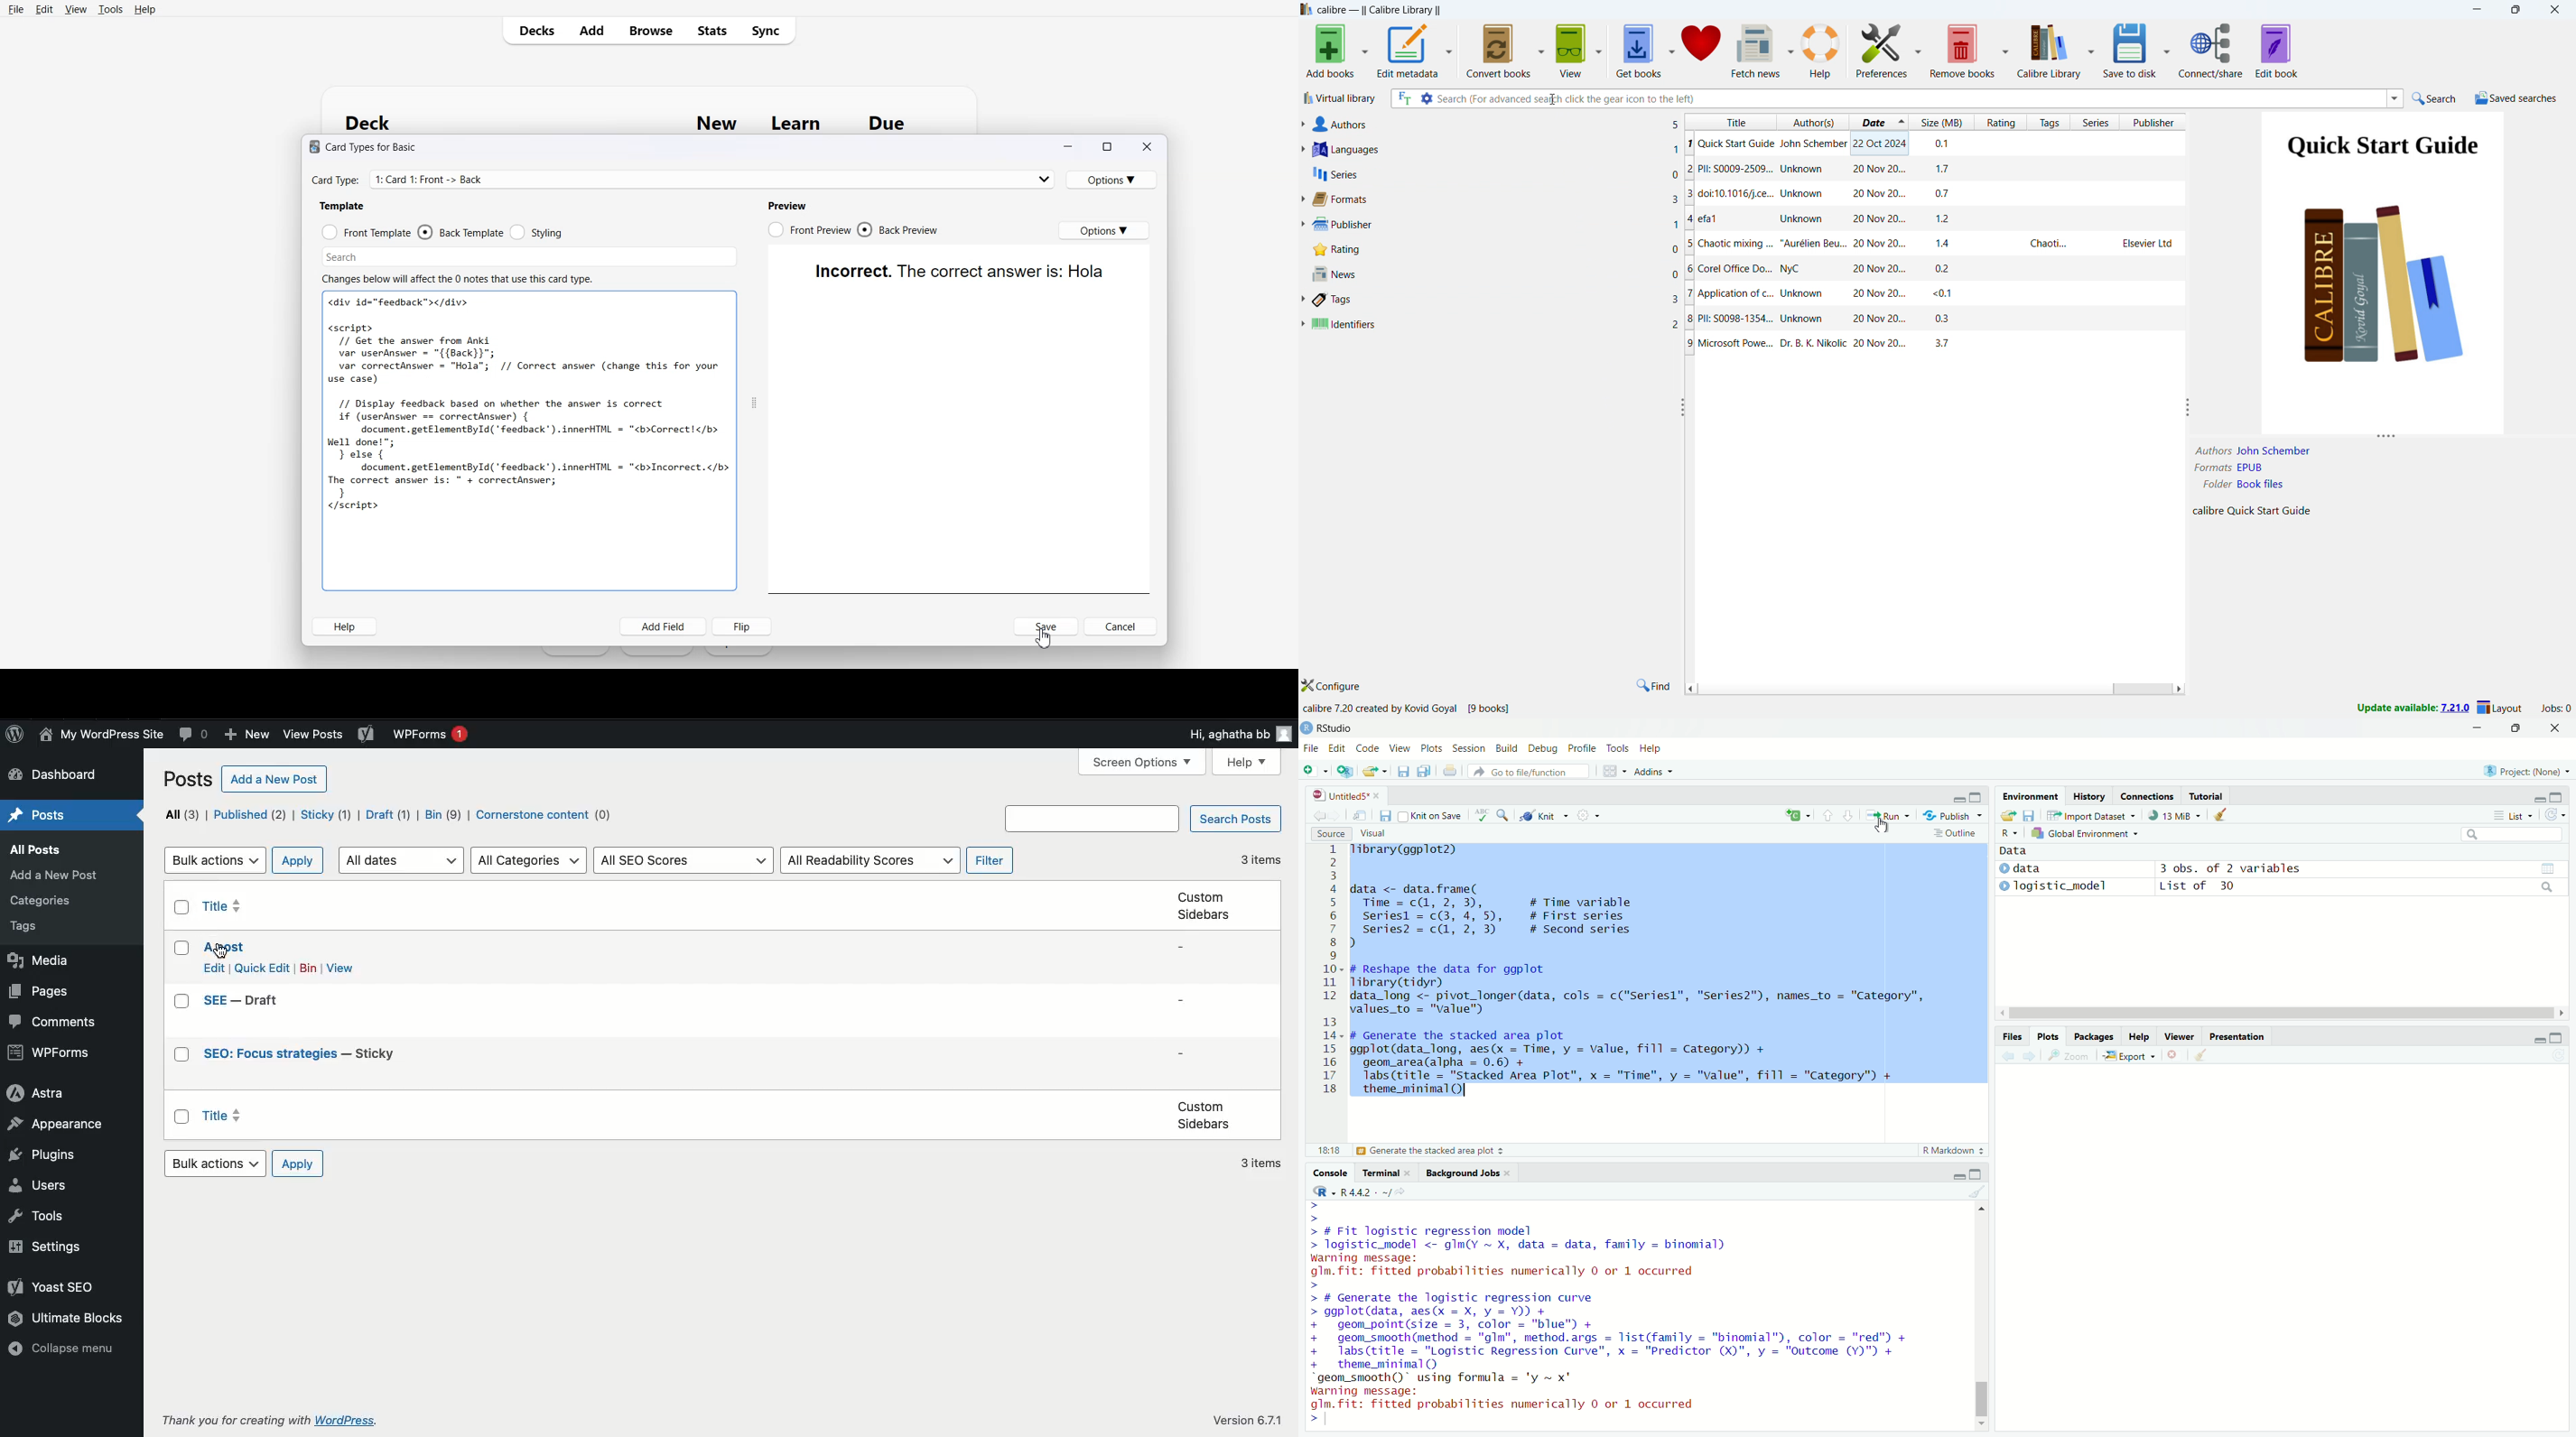 The image size is (2576, 1456). What do you see at coordinates (2516, 816) in the screenshot?
I see `List` at bounding box center [2516, 816].